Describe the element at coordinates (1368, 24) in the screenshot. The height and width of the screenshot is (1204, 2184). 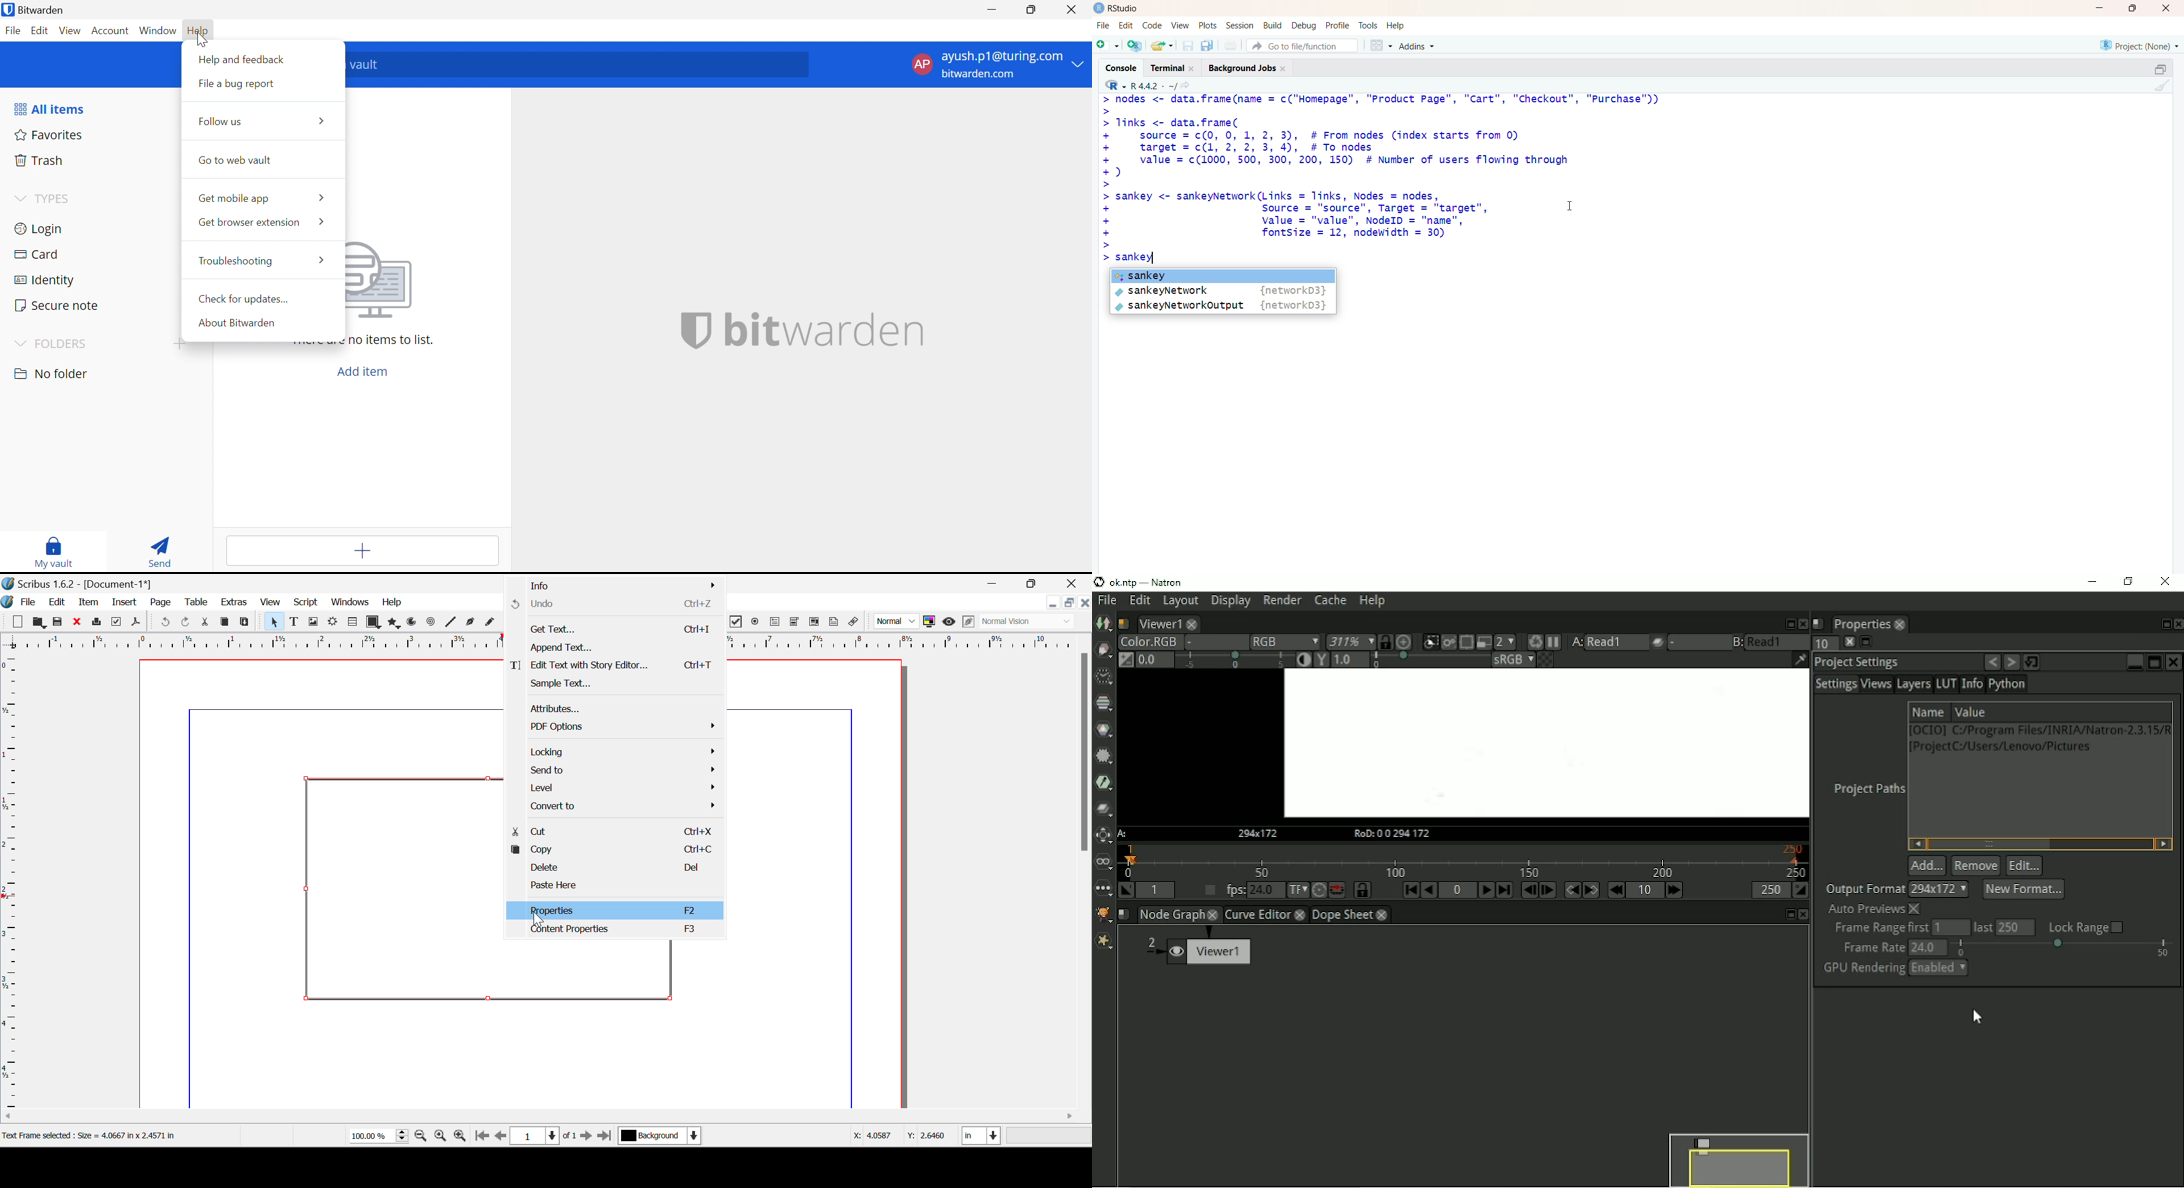
I see `tools` at that location.